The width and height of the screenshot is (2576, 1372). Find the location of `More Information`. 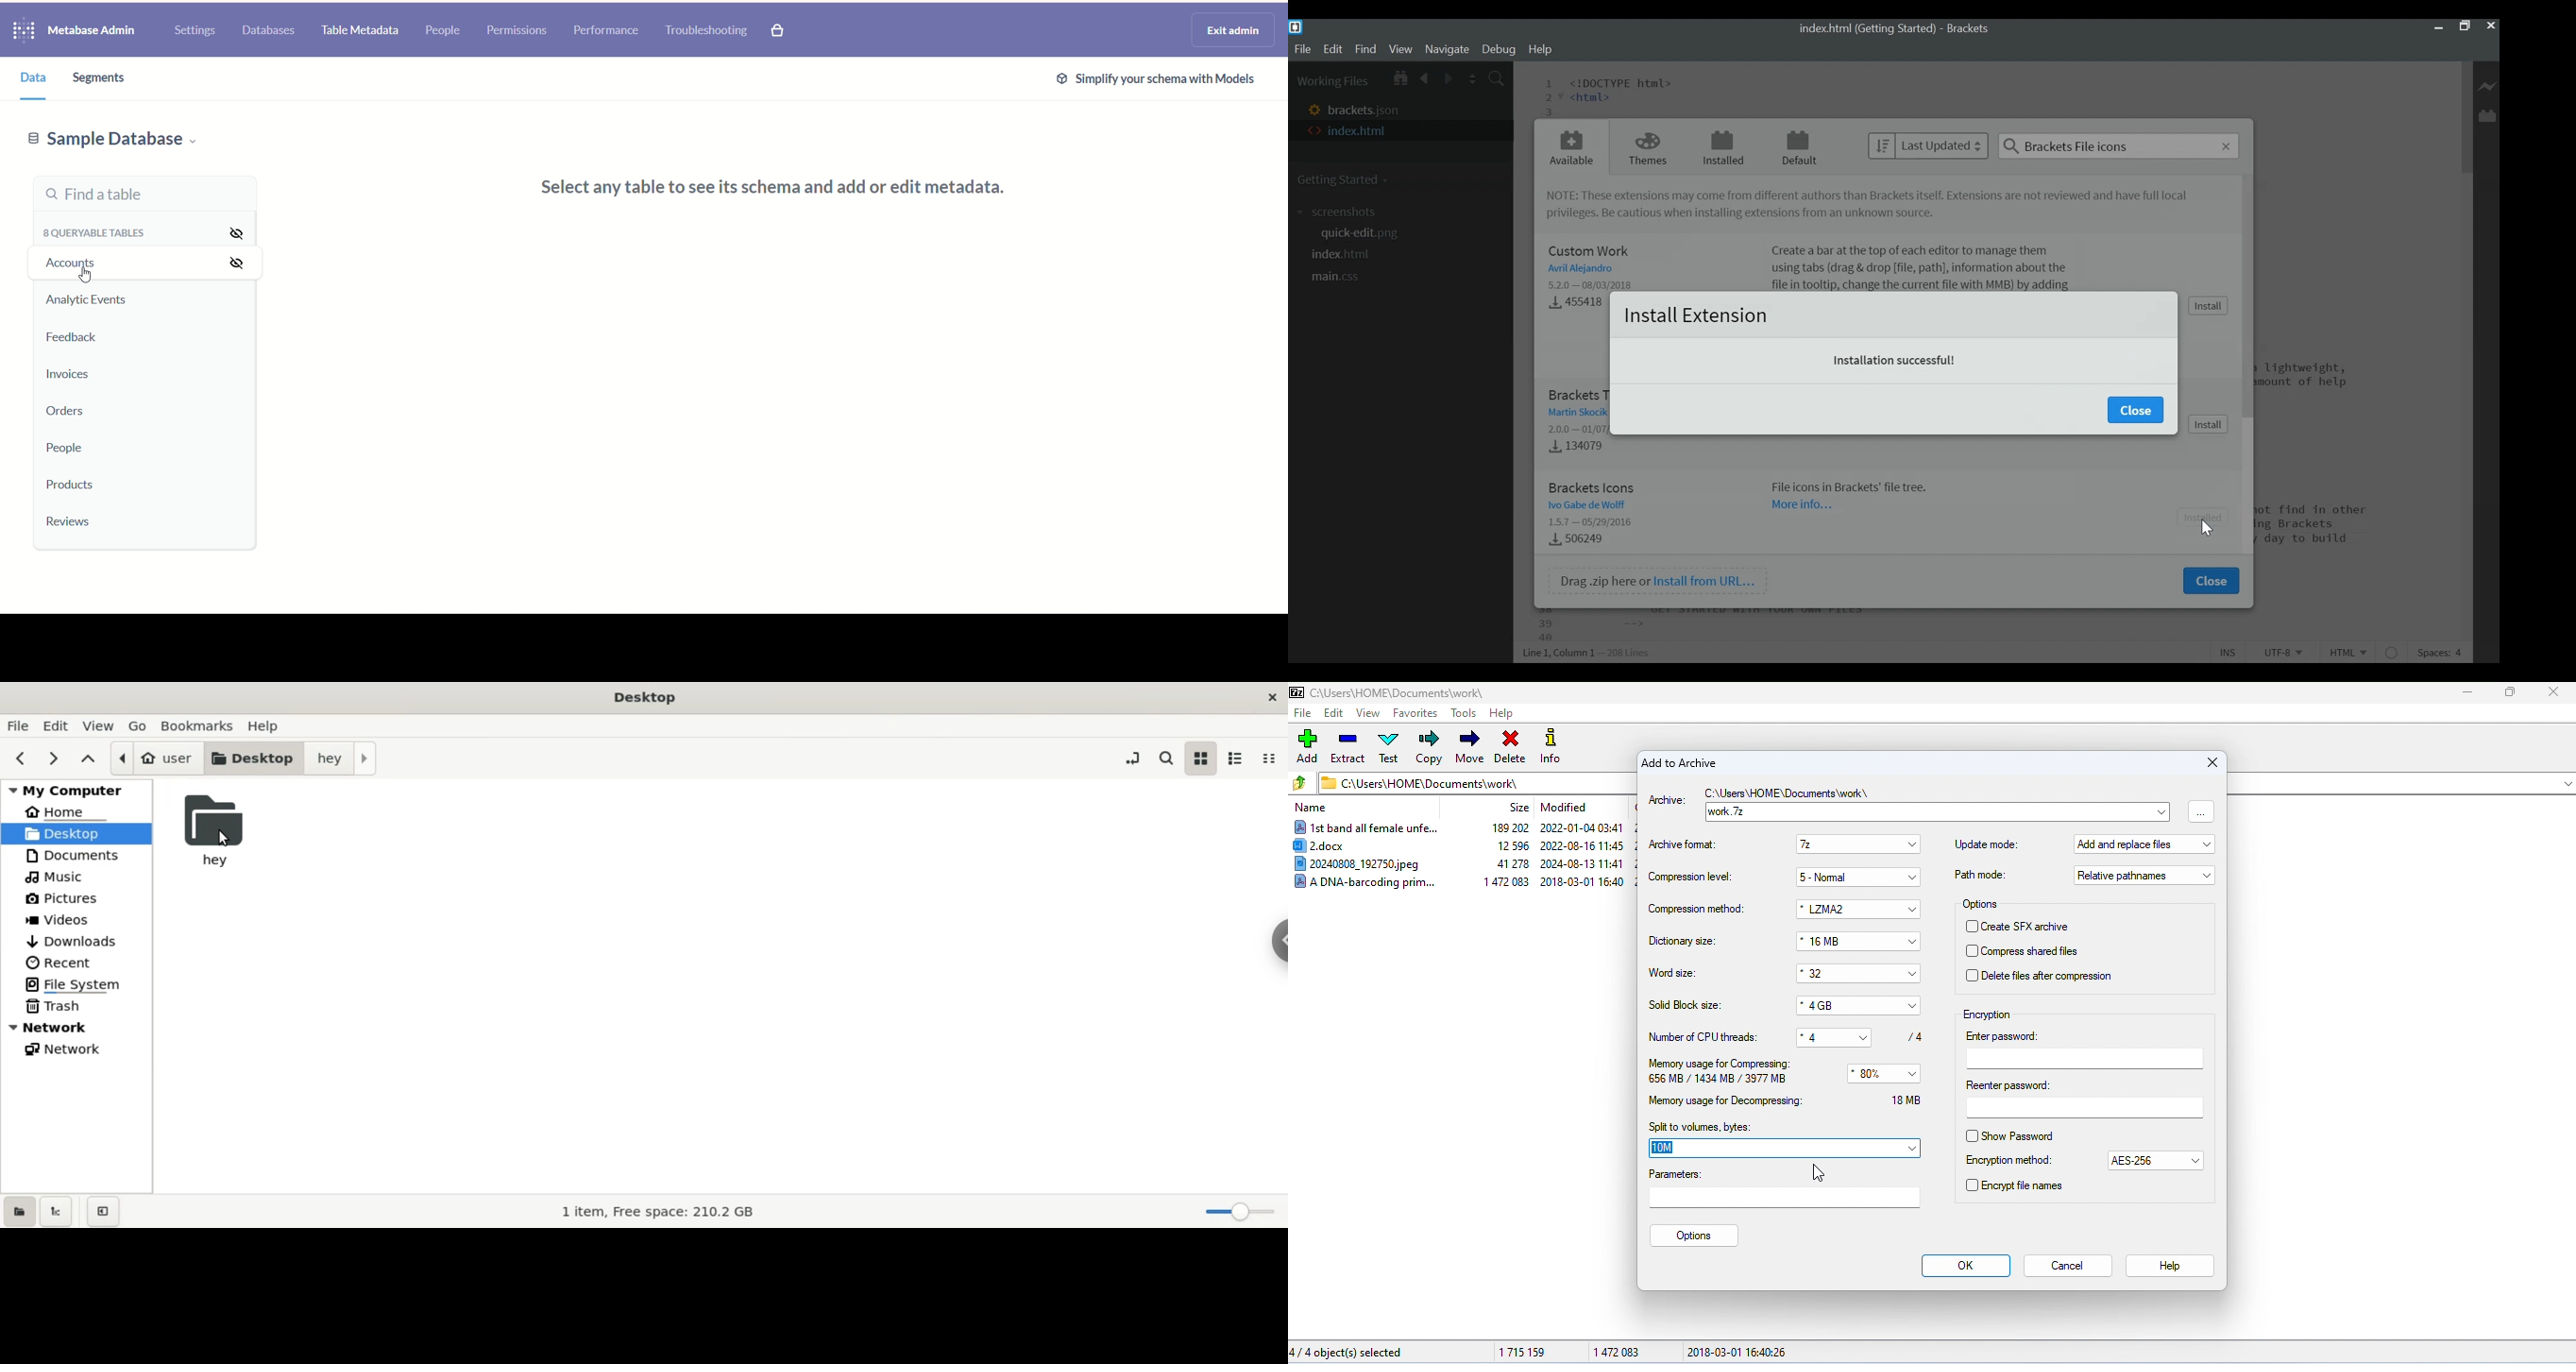

More Information is located at coordinates (1805, 508).